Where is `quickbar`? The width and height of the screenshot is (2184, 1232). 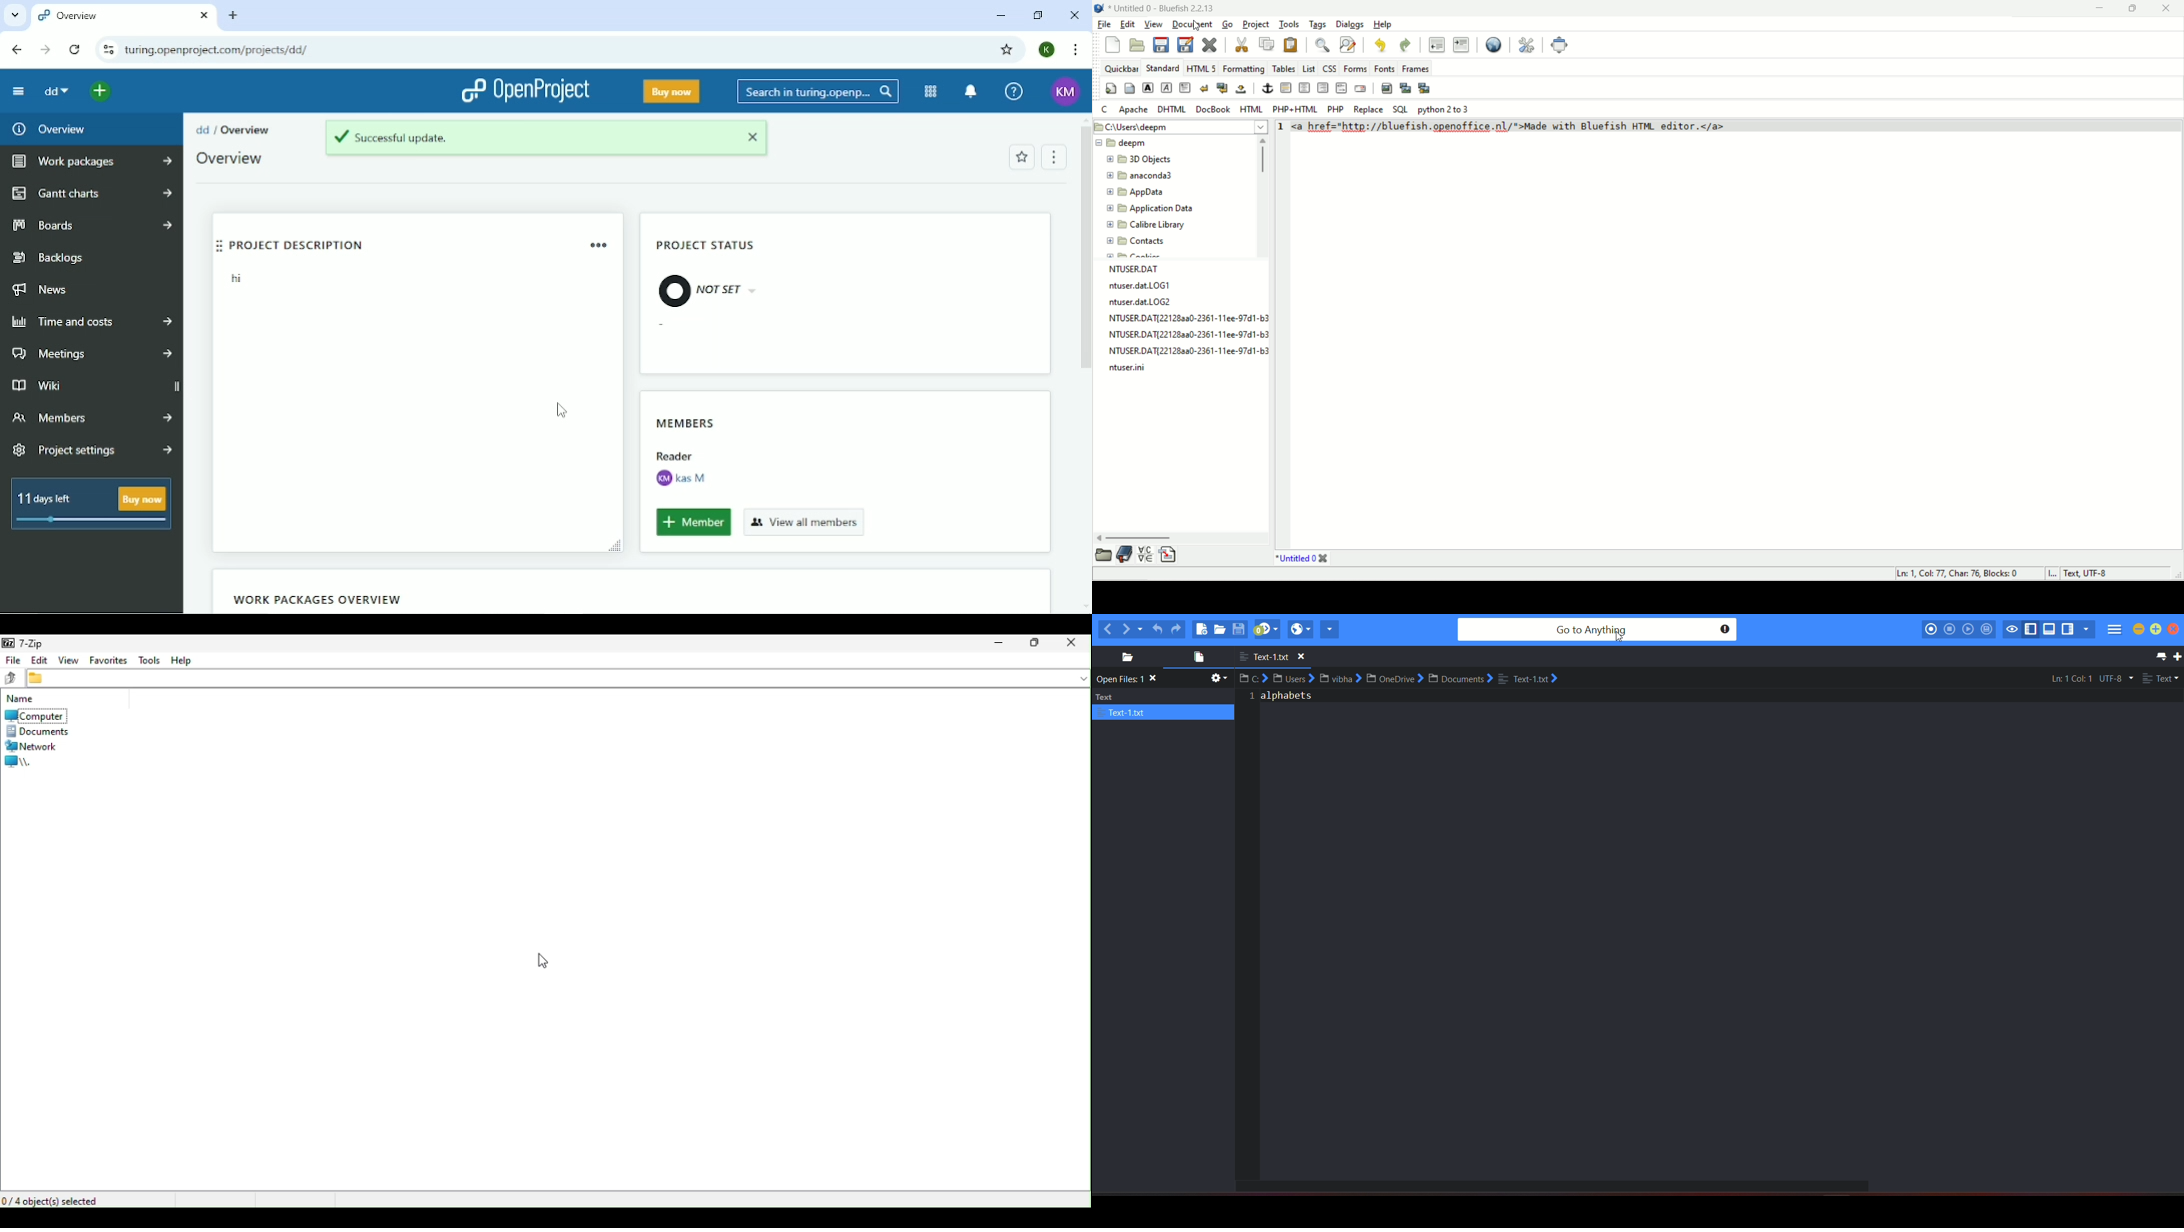 quickbar is located at coordinates (1122, 68).